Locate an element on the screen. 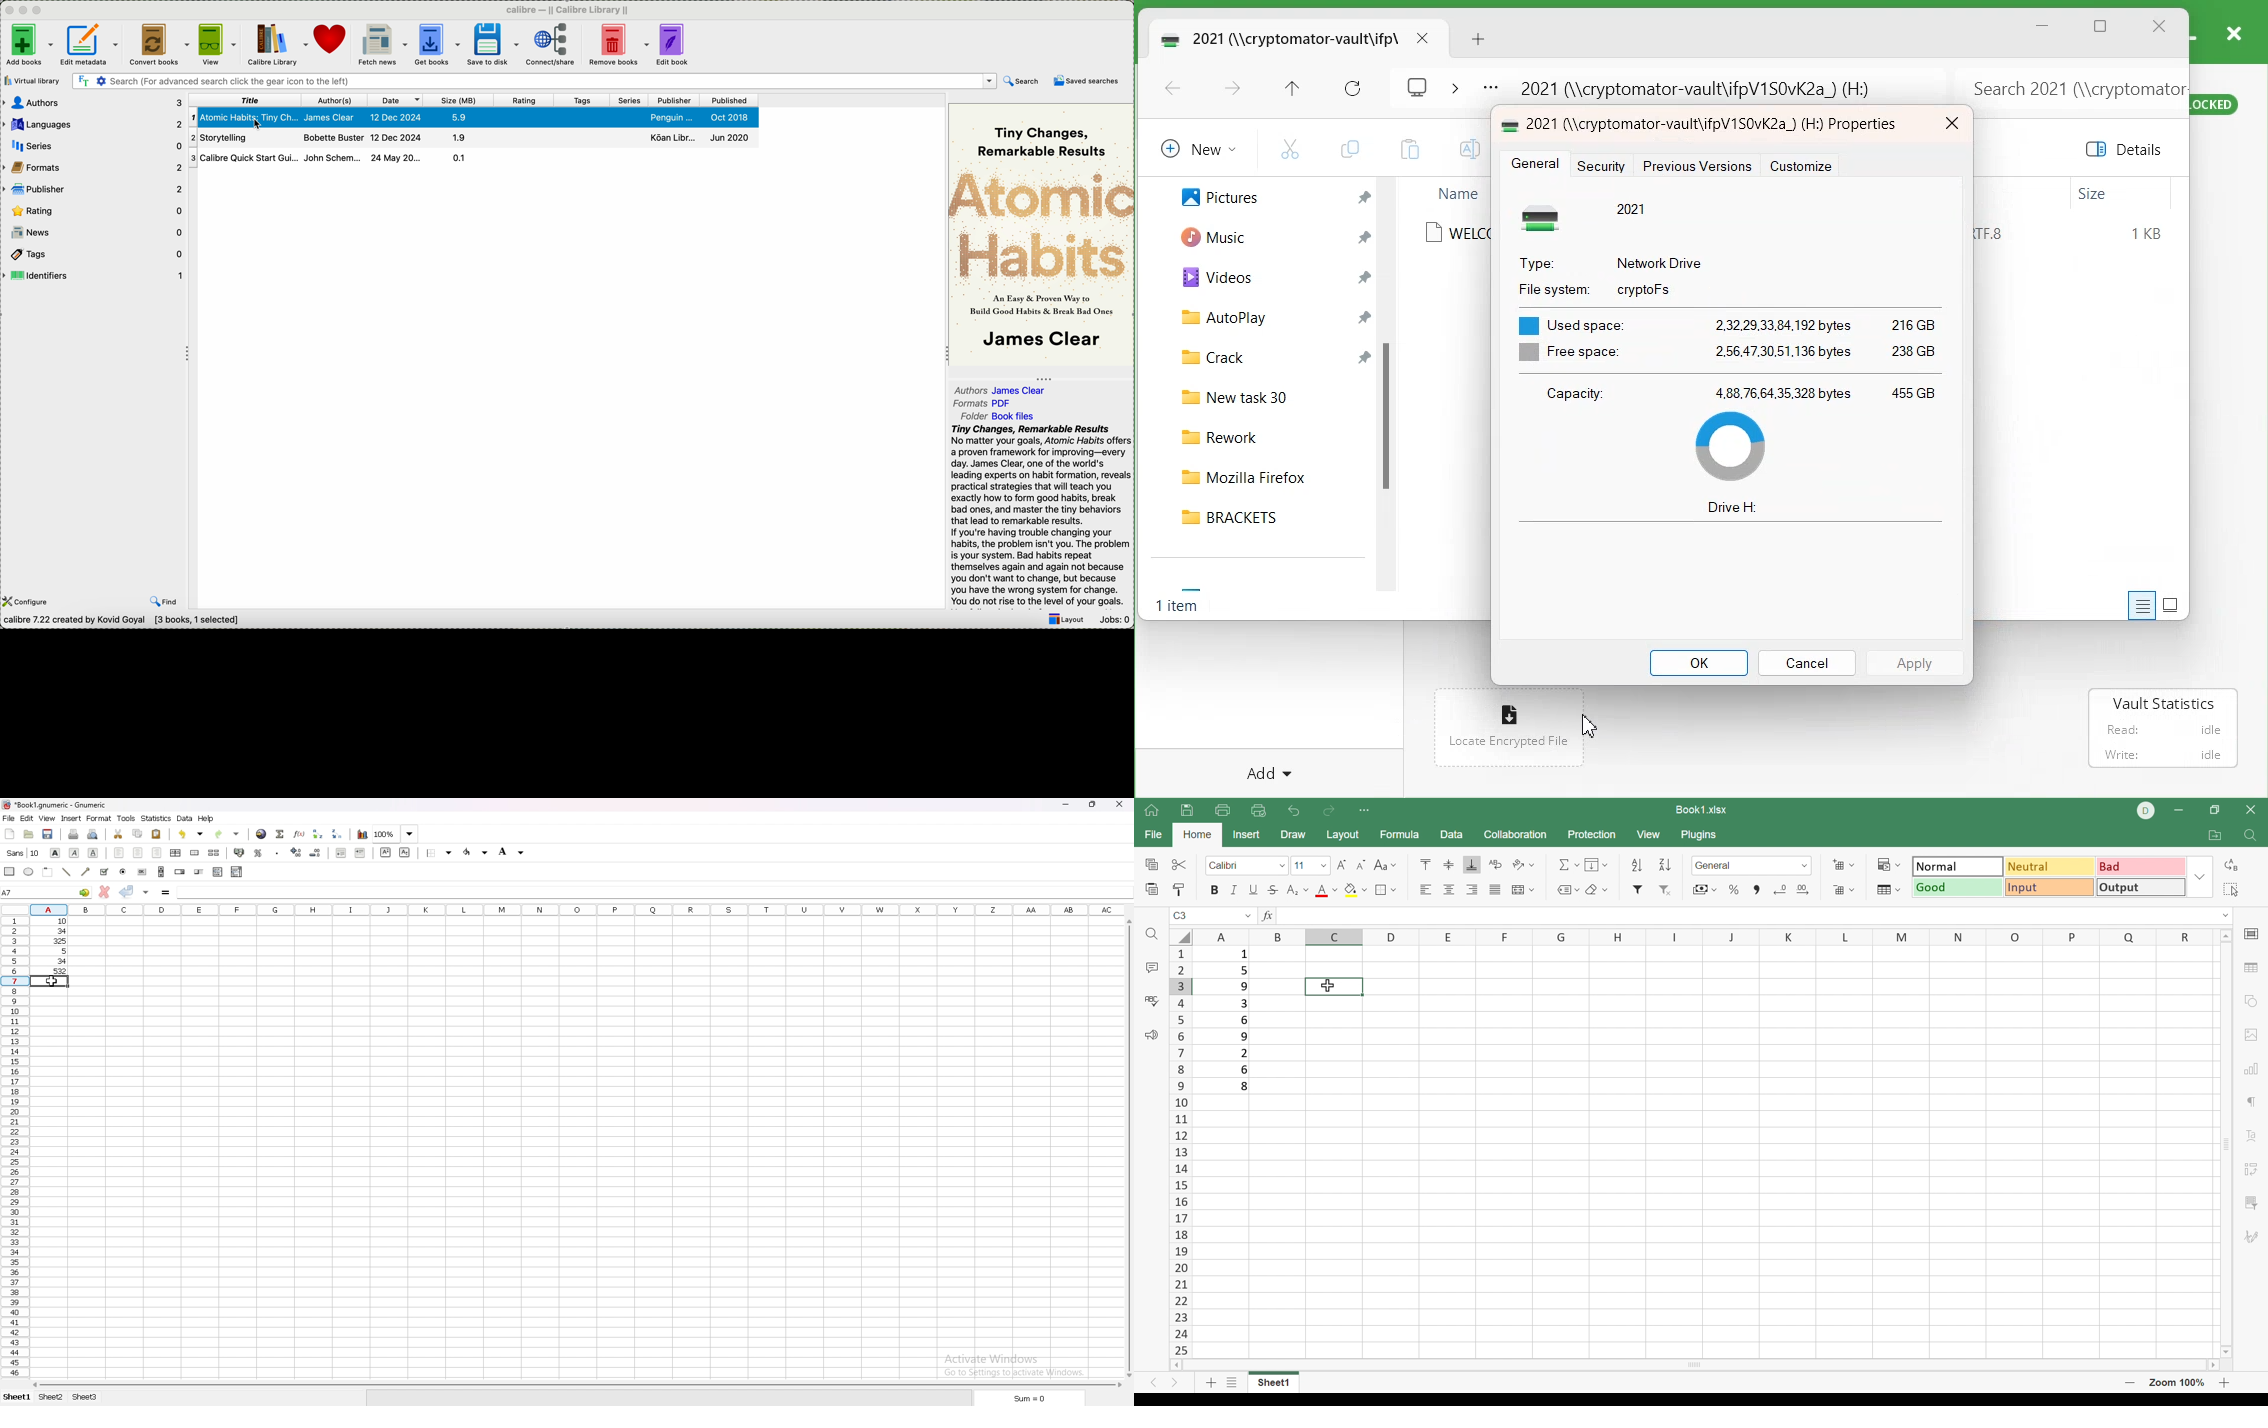  edit book is located at coordinates (674, 46).